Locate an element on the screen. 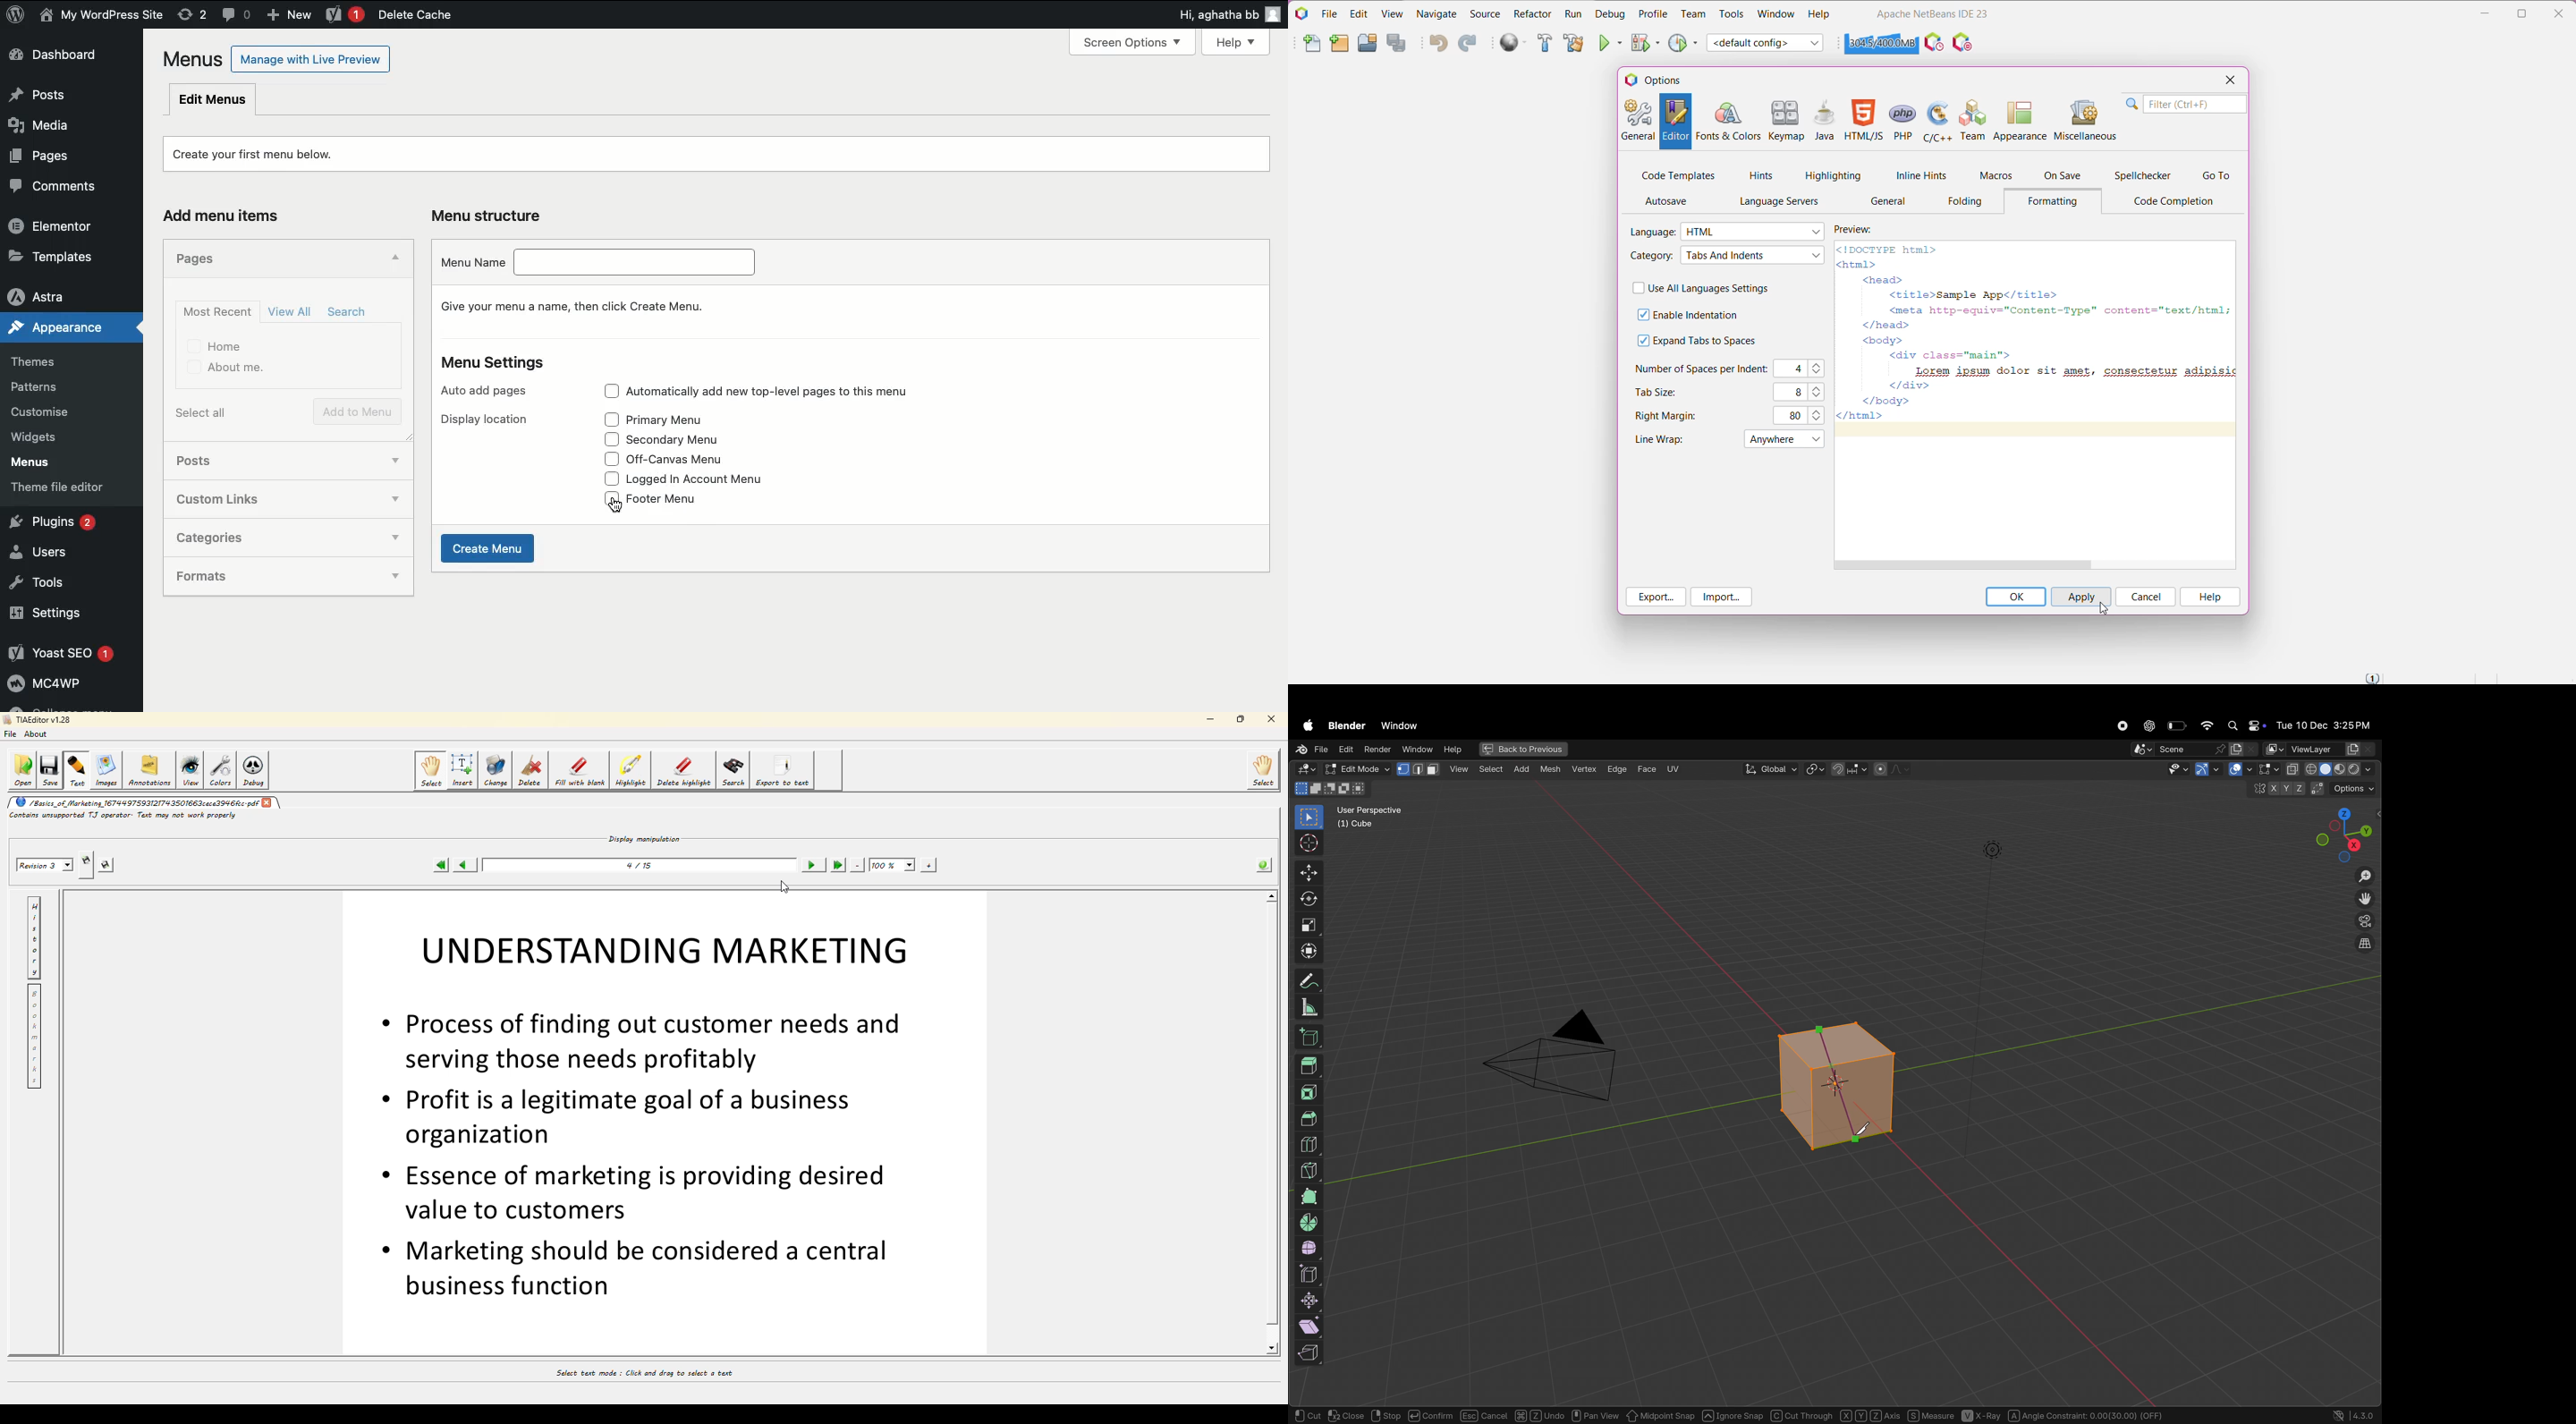  Search is located at coordinates (345, 312).